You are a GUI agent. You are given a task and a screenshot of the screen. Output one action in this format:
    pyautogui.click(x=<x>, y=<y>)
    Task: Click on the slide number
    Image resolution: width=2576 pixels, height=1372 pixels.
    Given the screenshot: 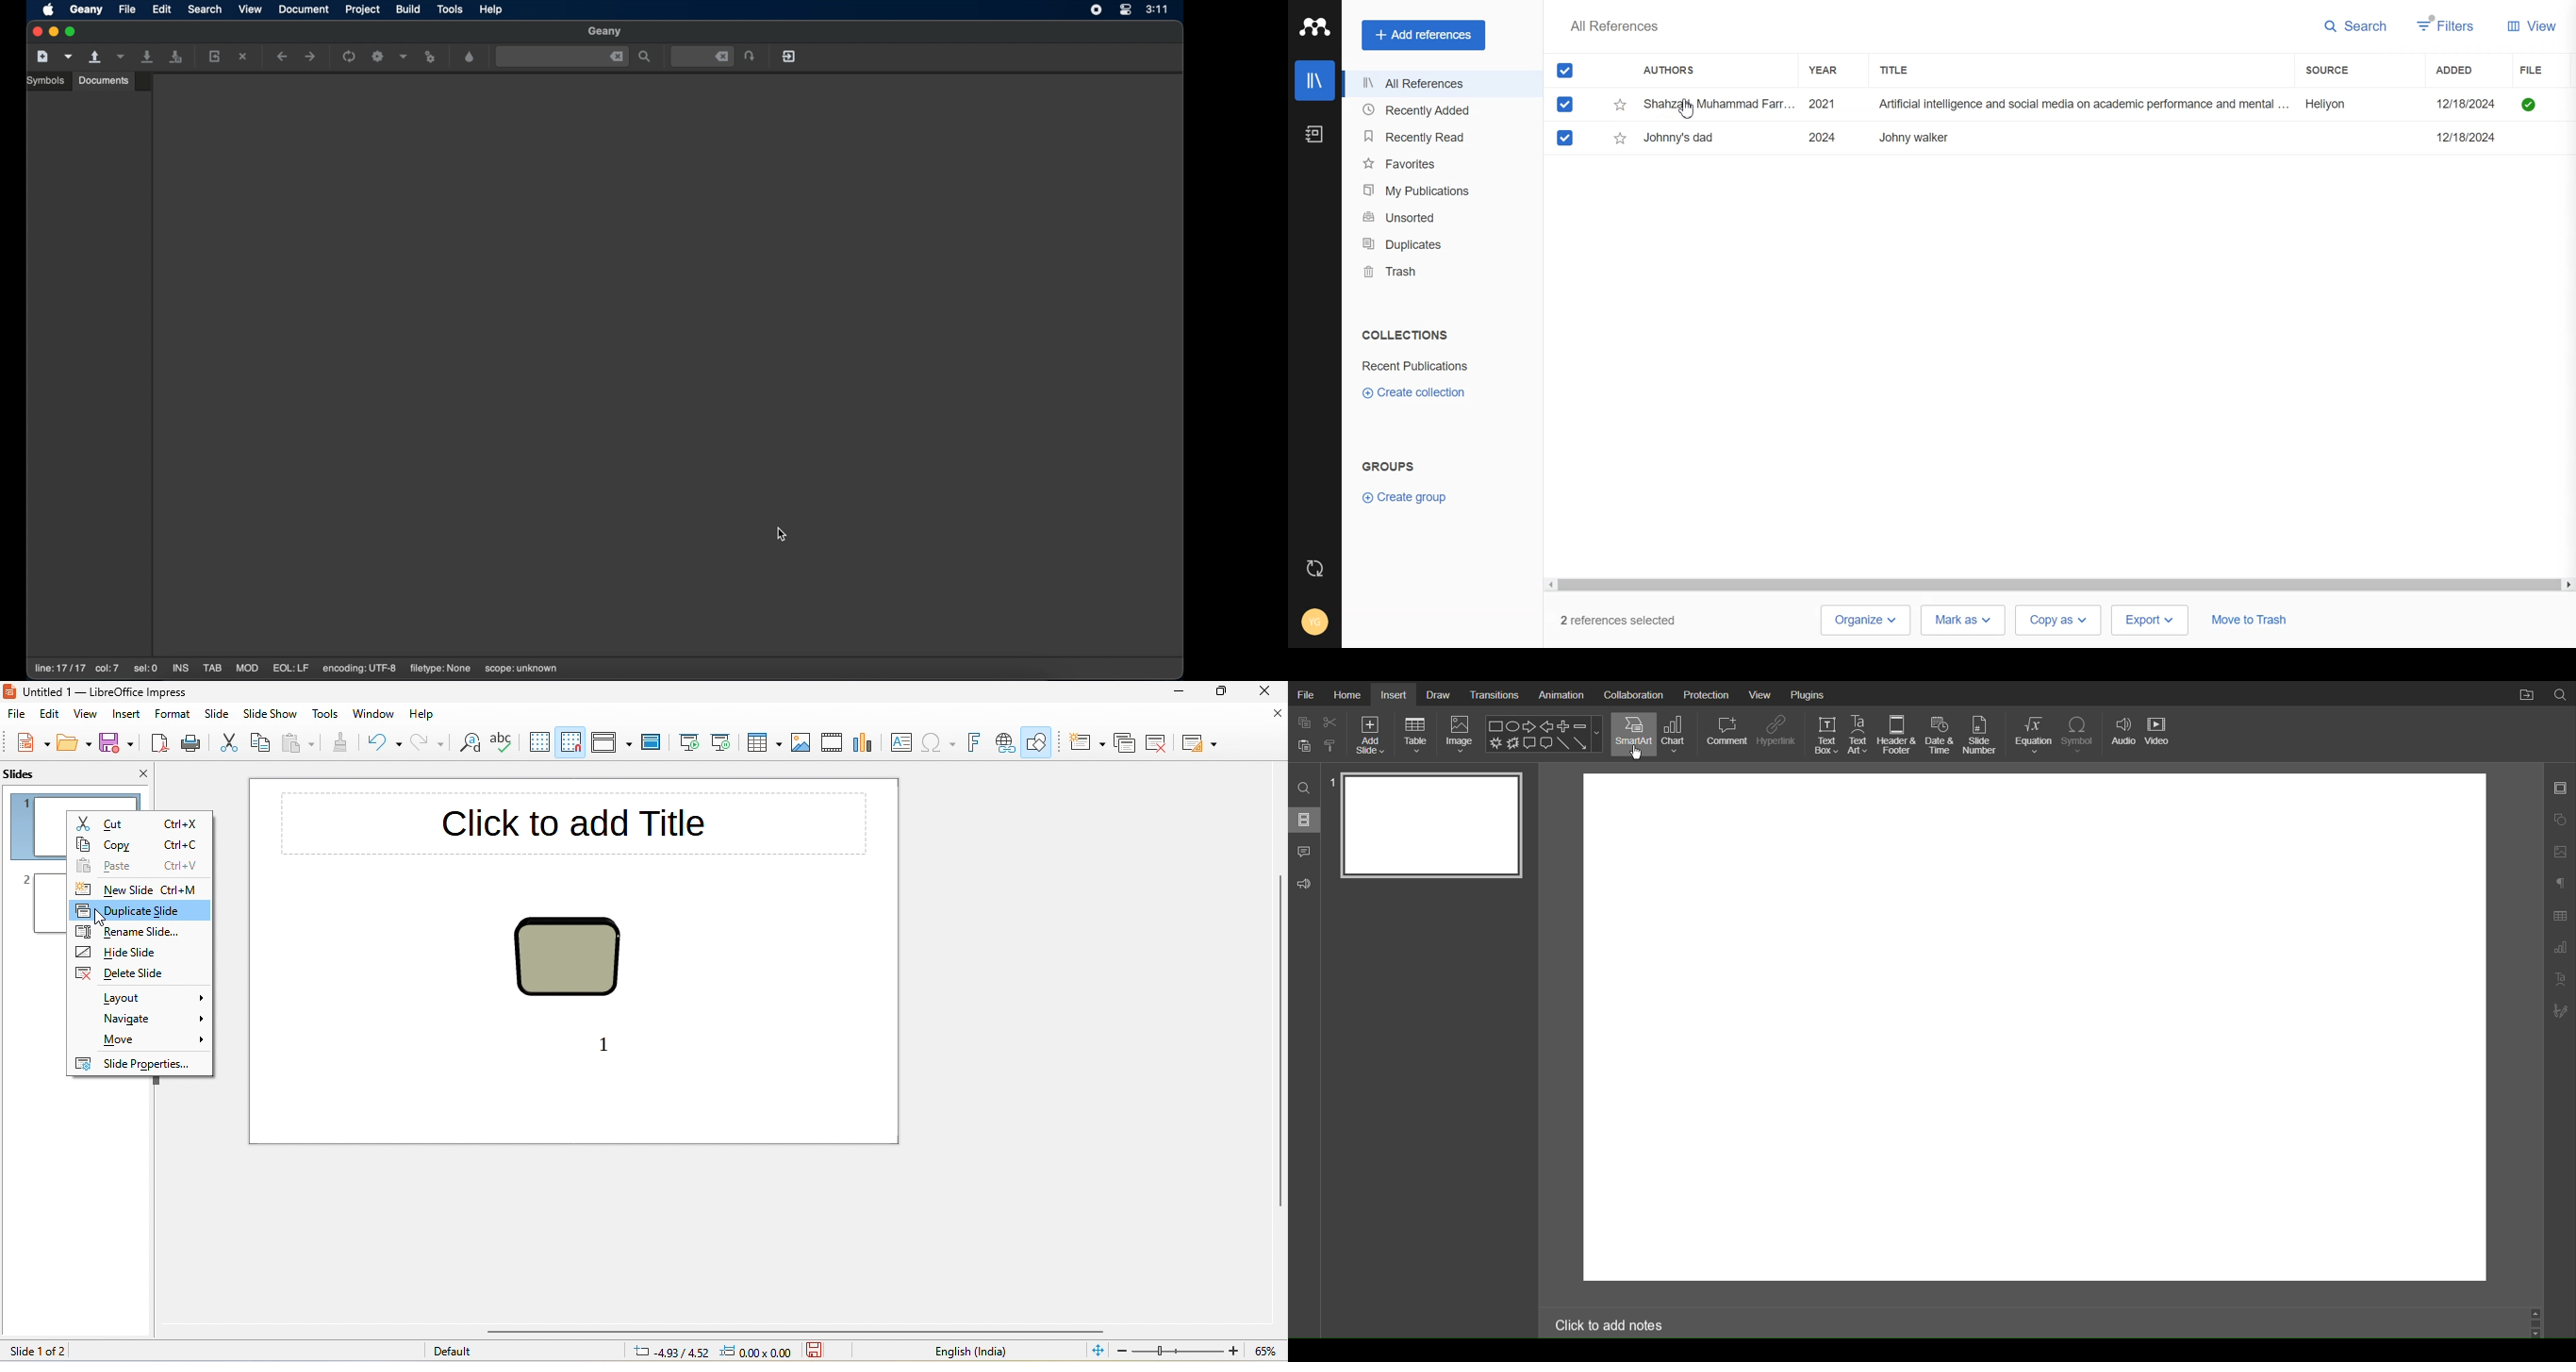 What is the action you would take?
    pyautogui.click(x=1330, y=782)
    